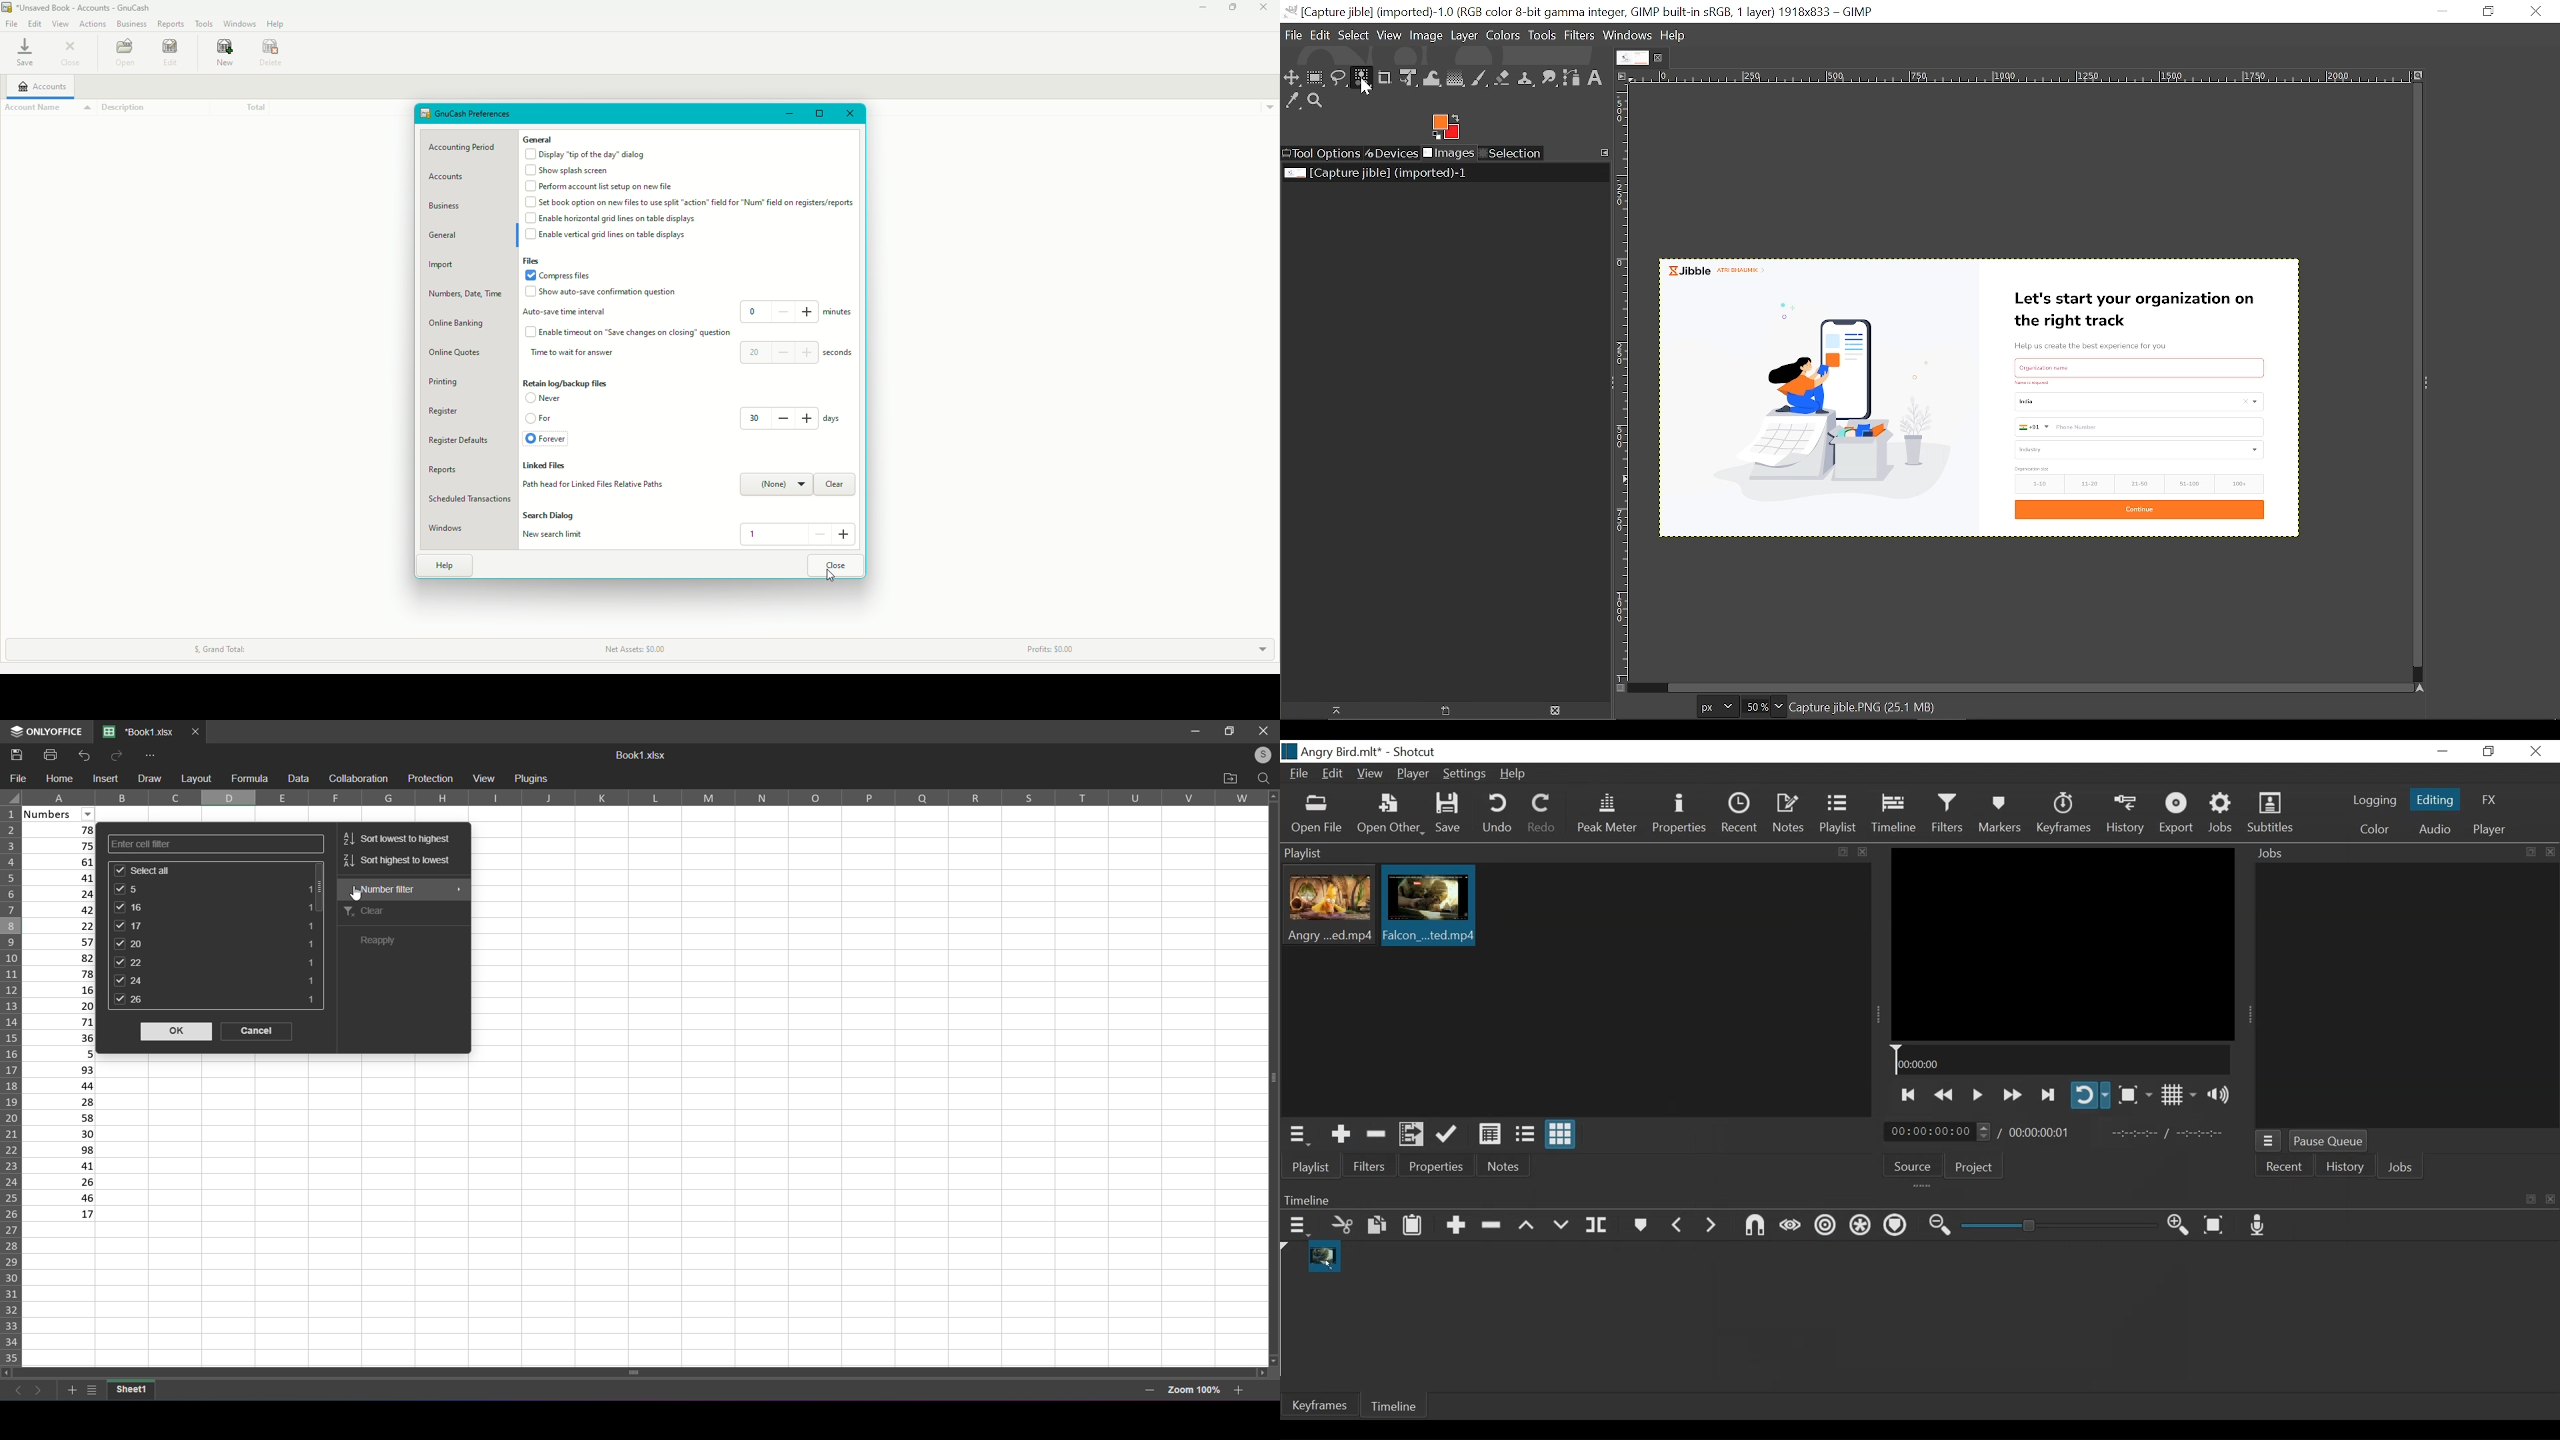 Image resolution: width=2576 pixels, height=1456 pixels. Describe the element at coordinates (2090, 1095) in the screenshot. I see `Toggle player looping` at that location.